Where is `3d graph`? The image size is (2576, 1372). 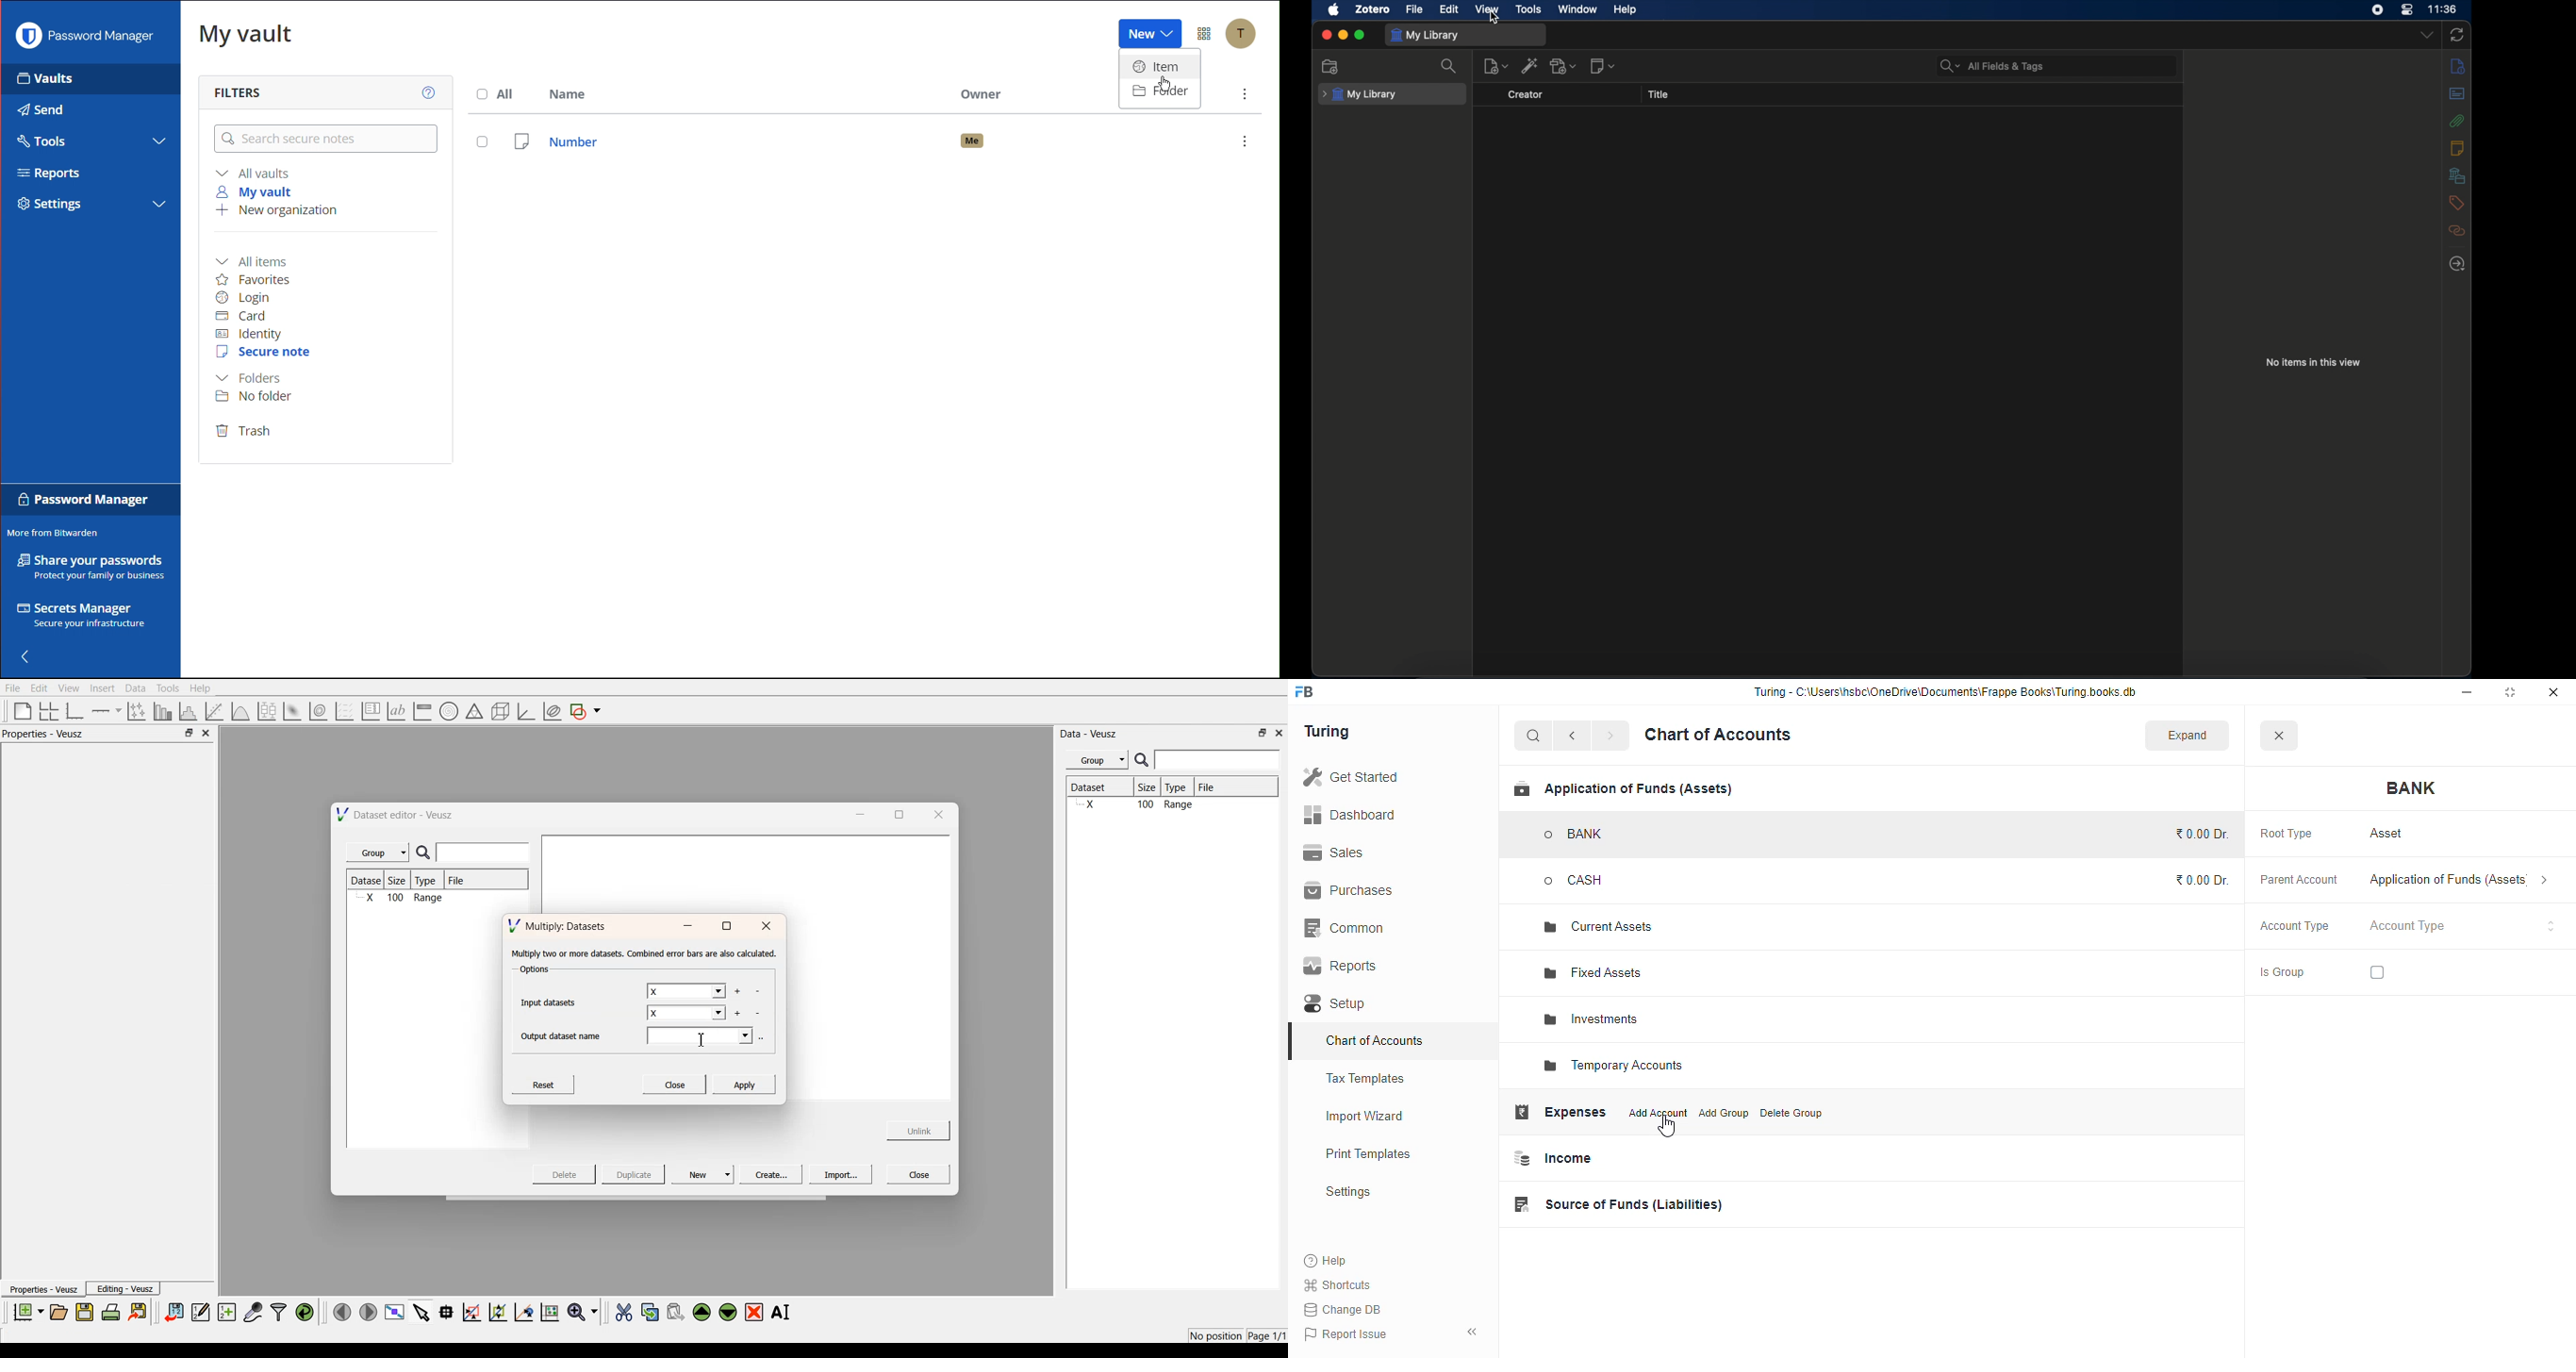 3d graph is located at coordinates (525, 712).